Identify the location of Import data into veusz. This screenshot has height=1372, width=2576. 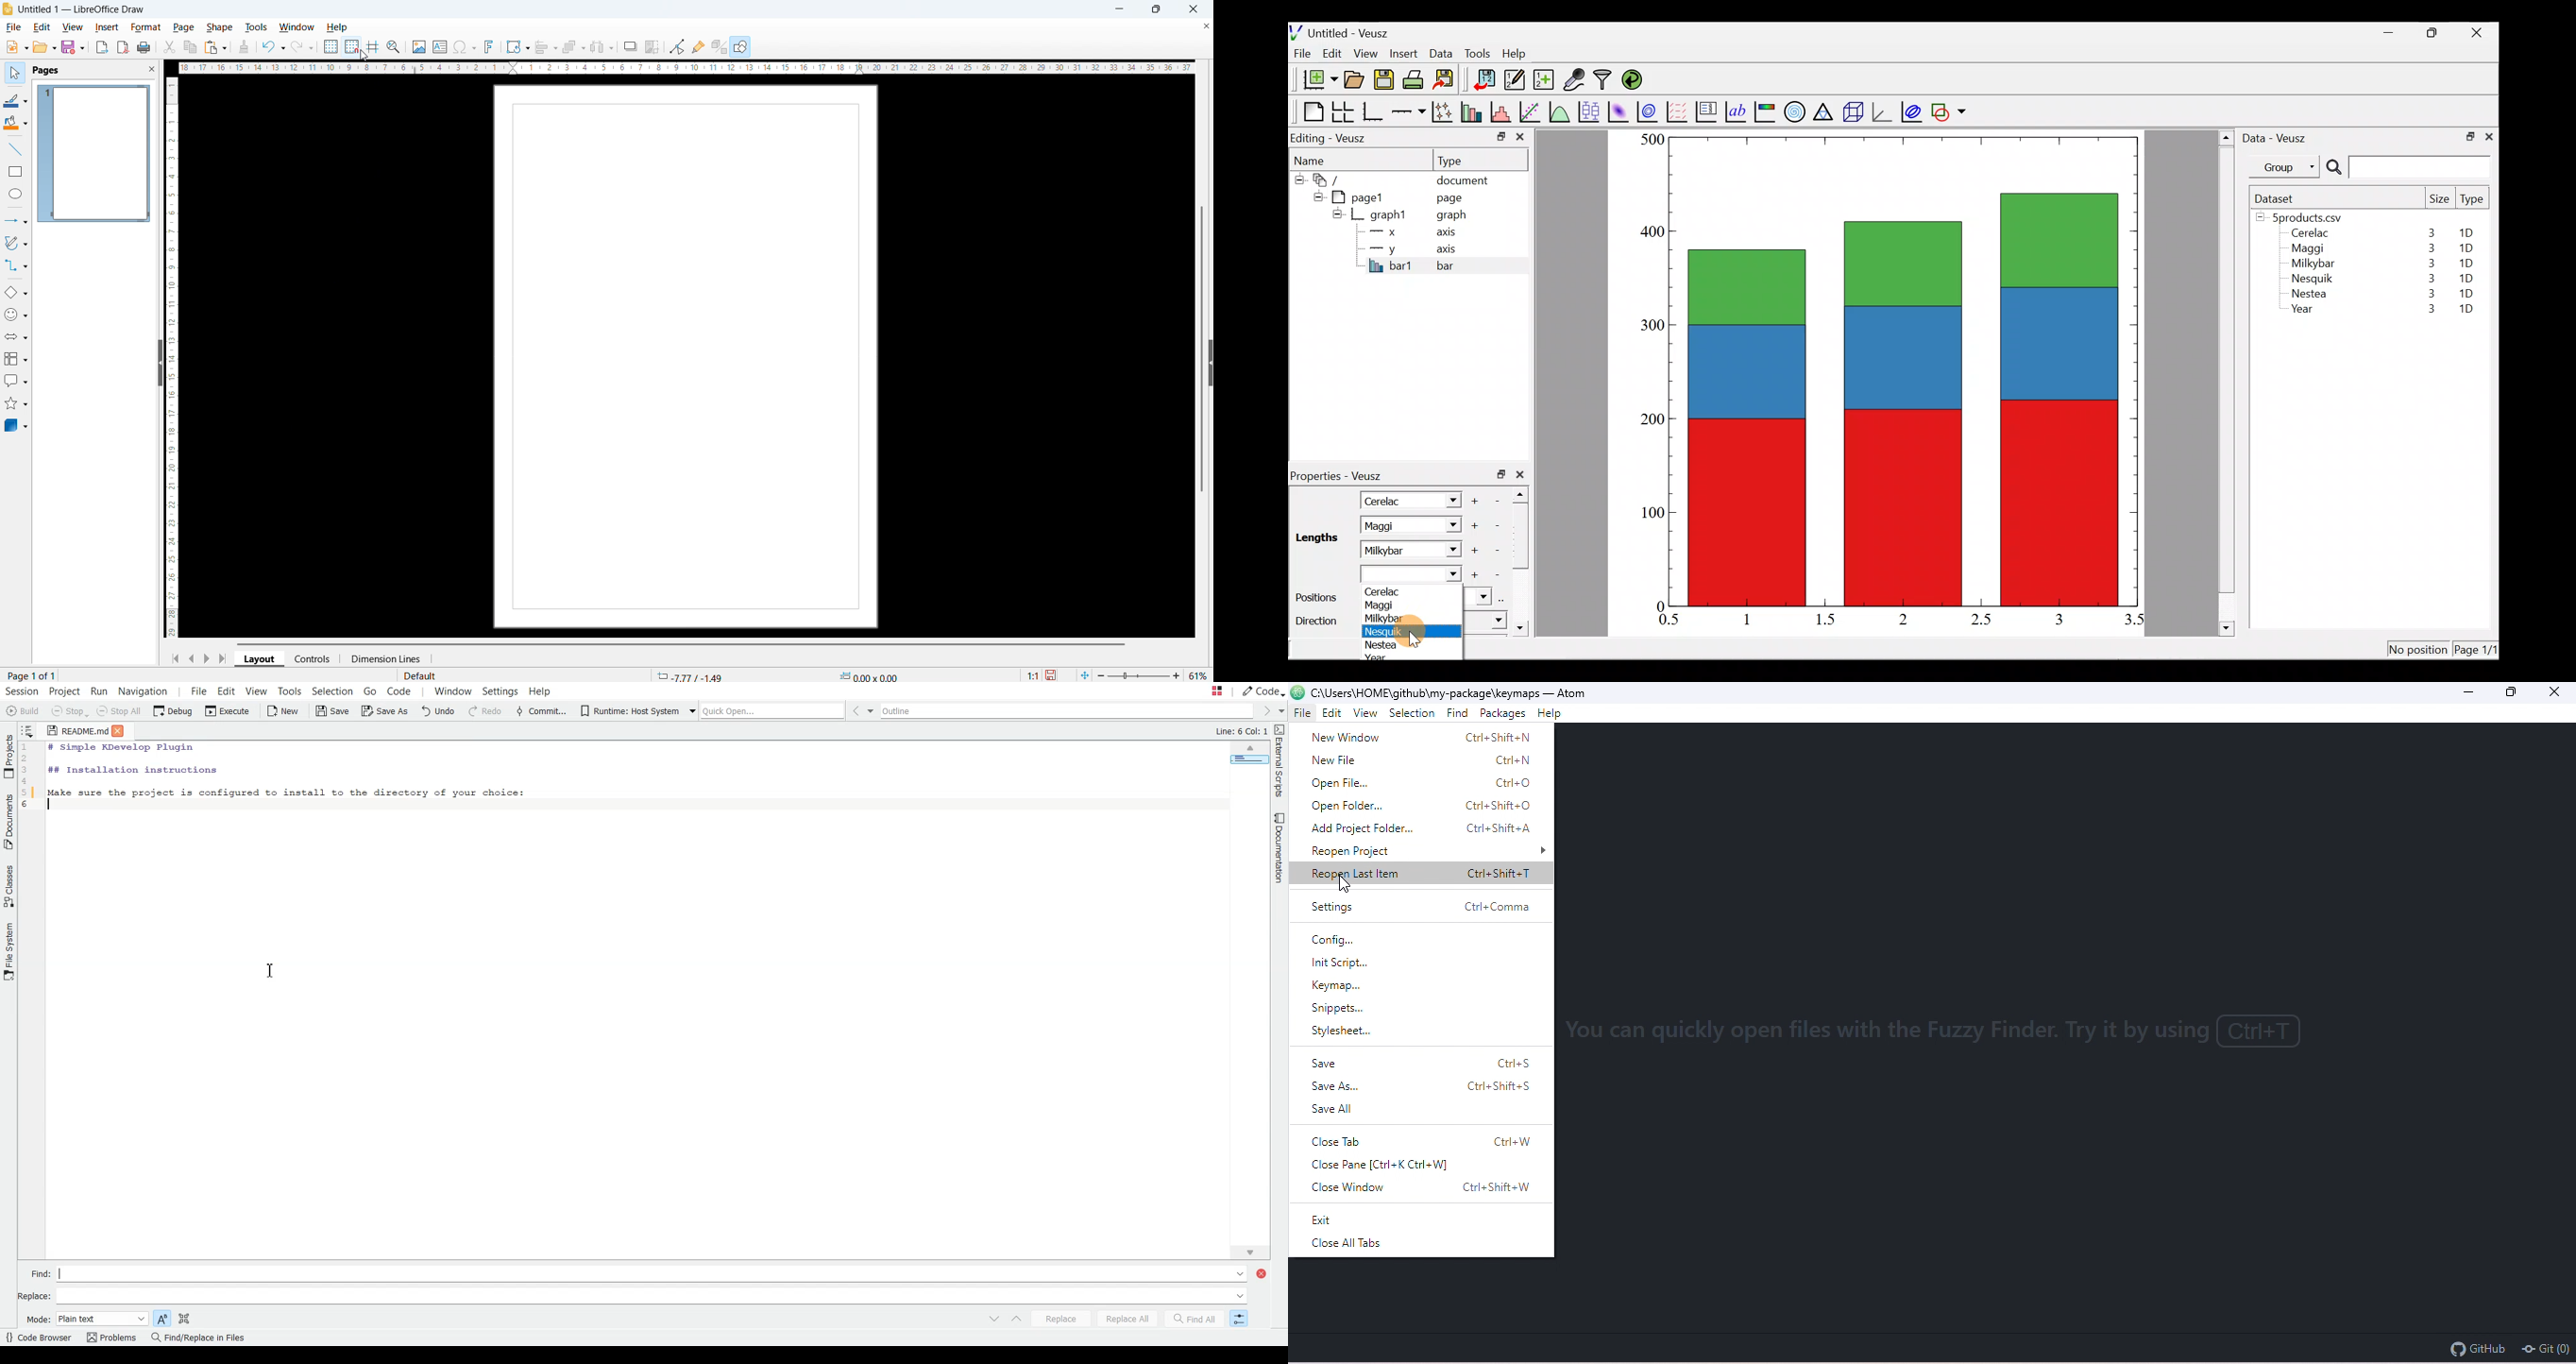
(1485, 80).